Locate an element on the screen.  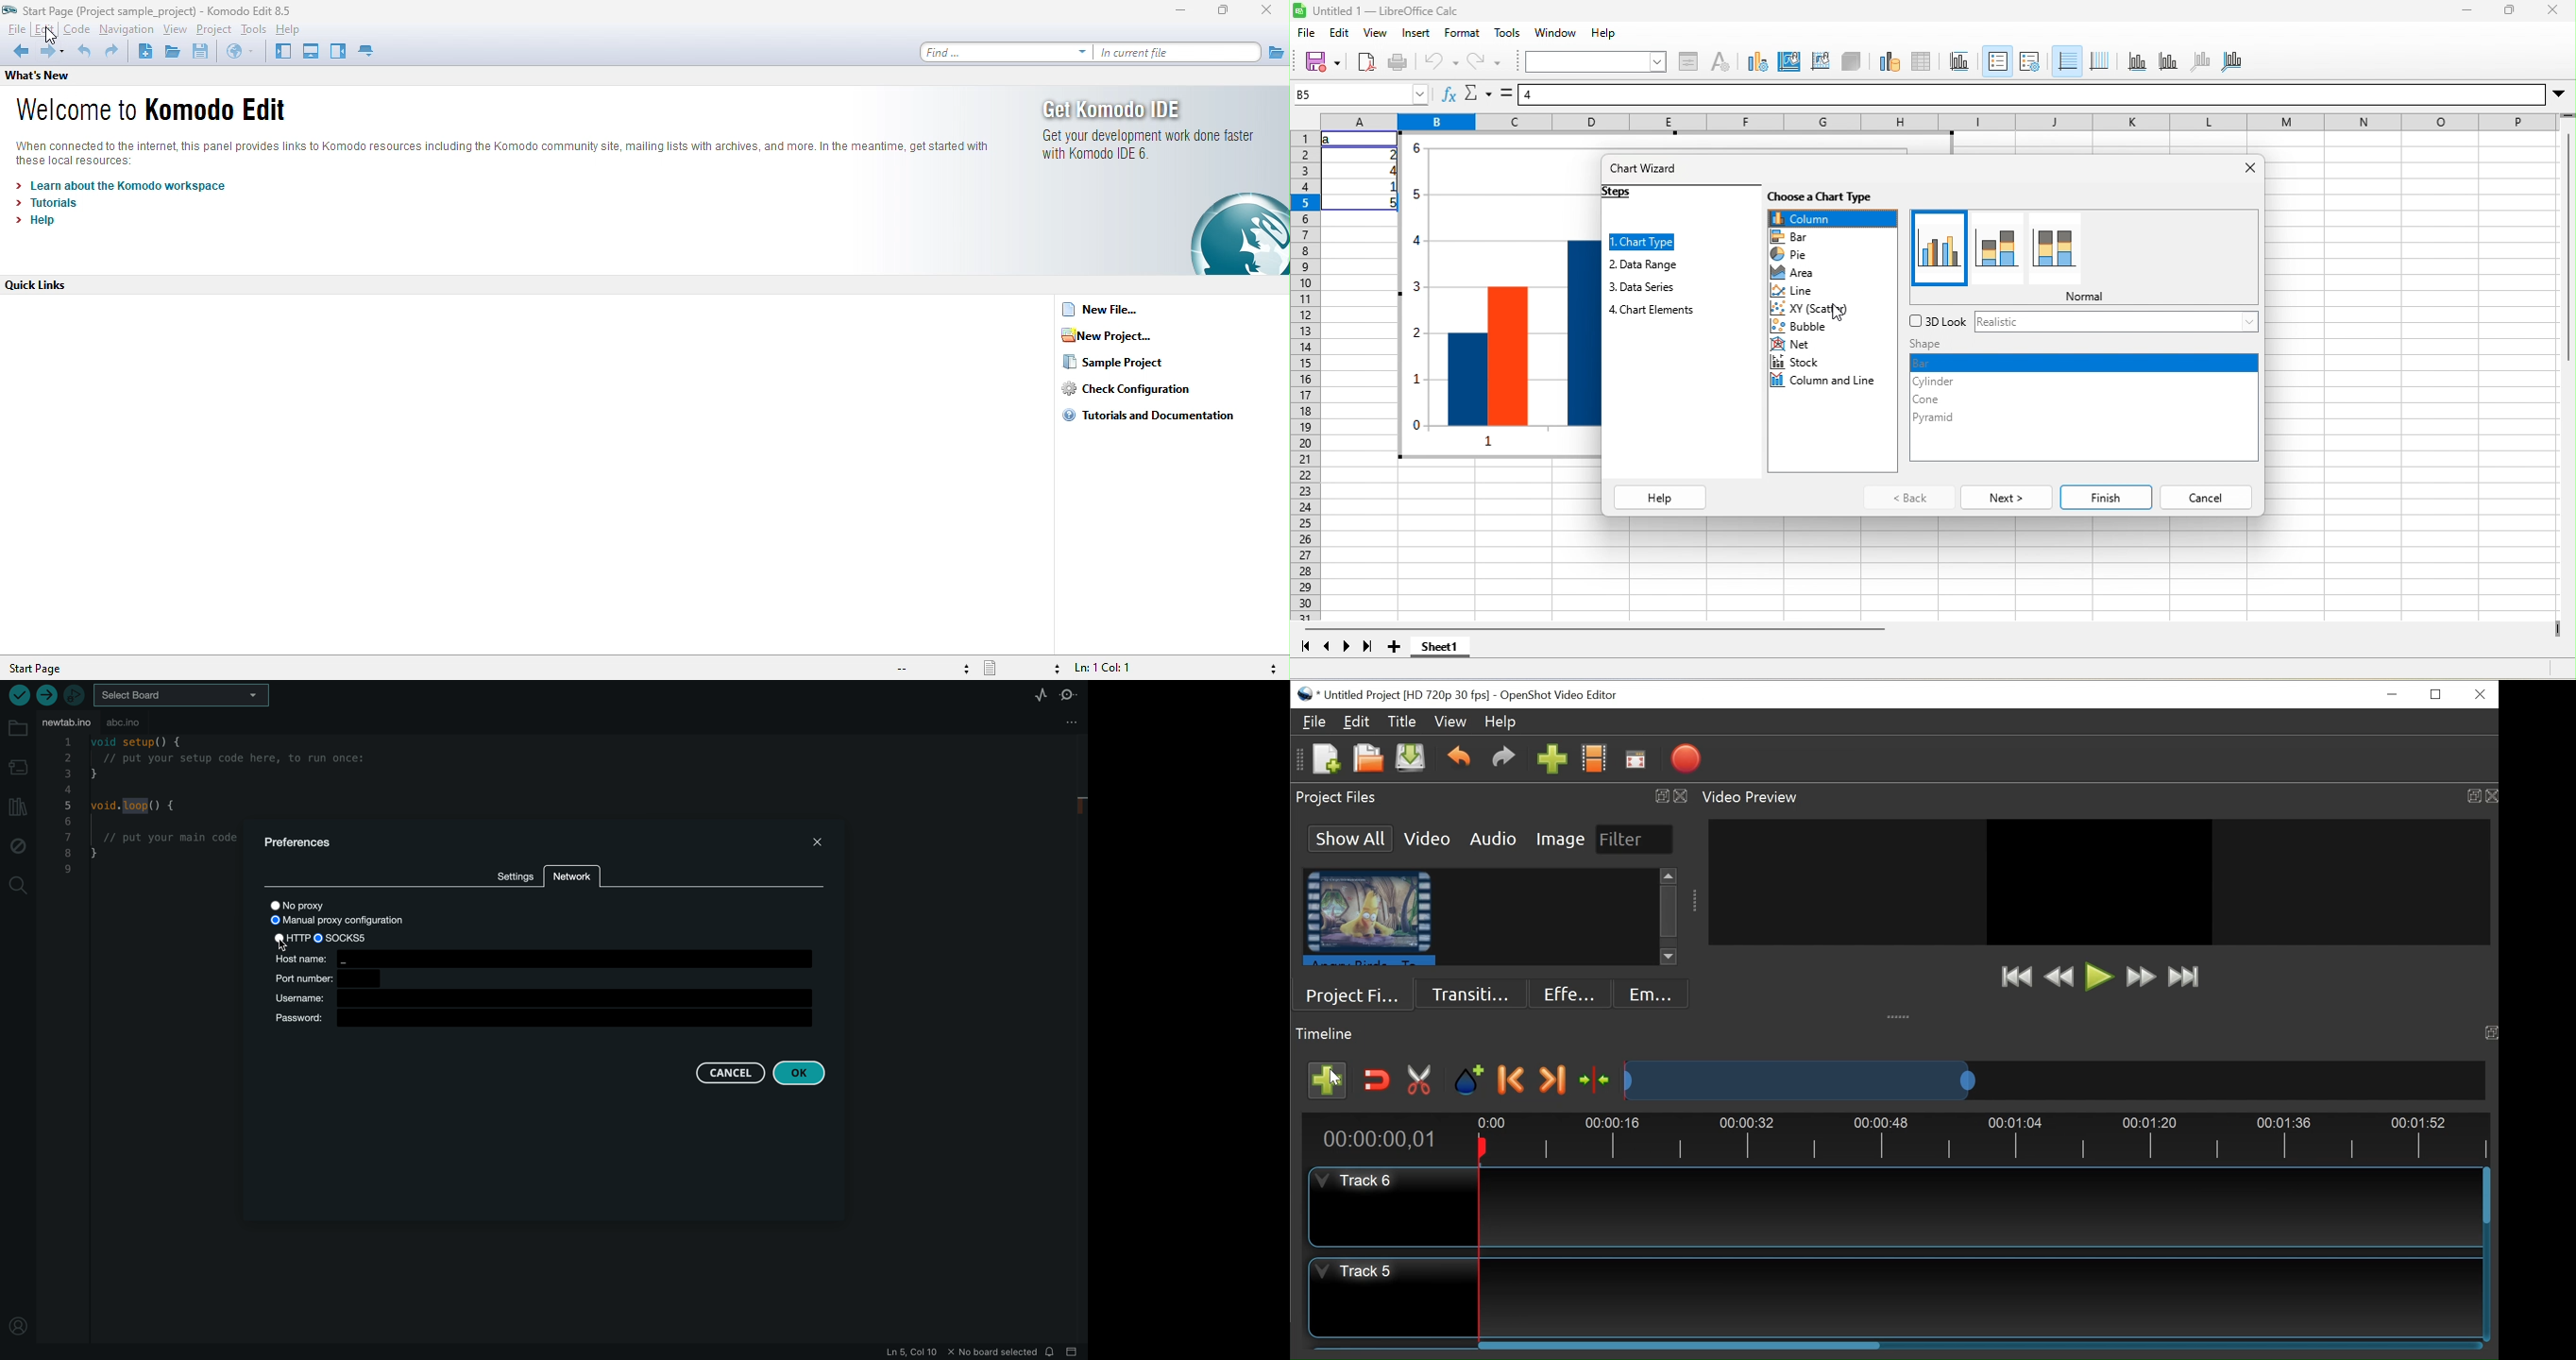
3d lock is located at coordinates (1939, 321).